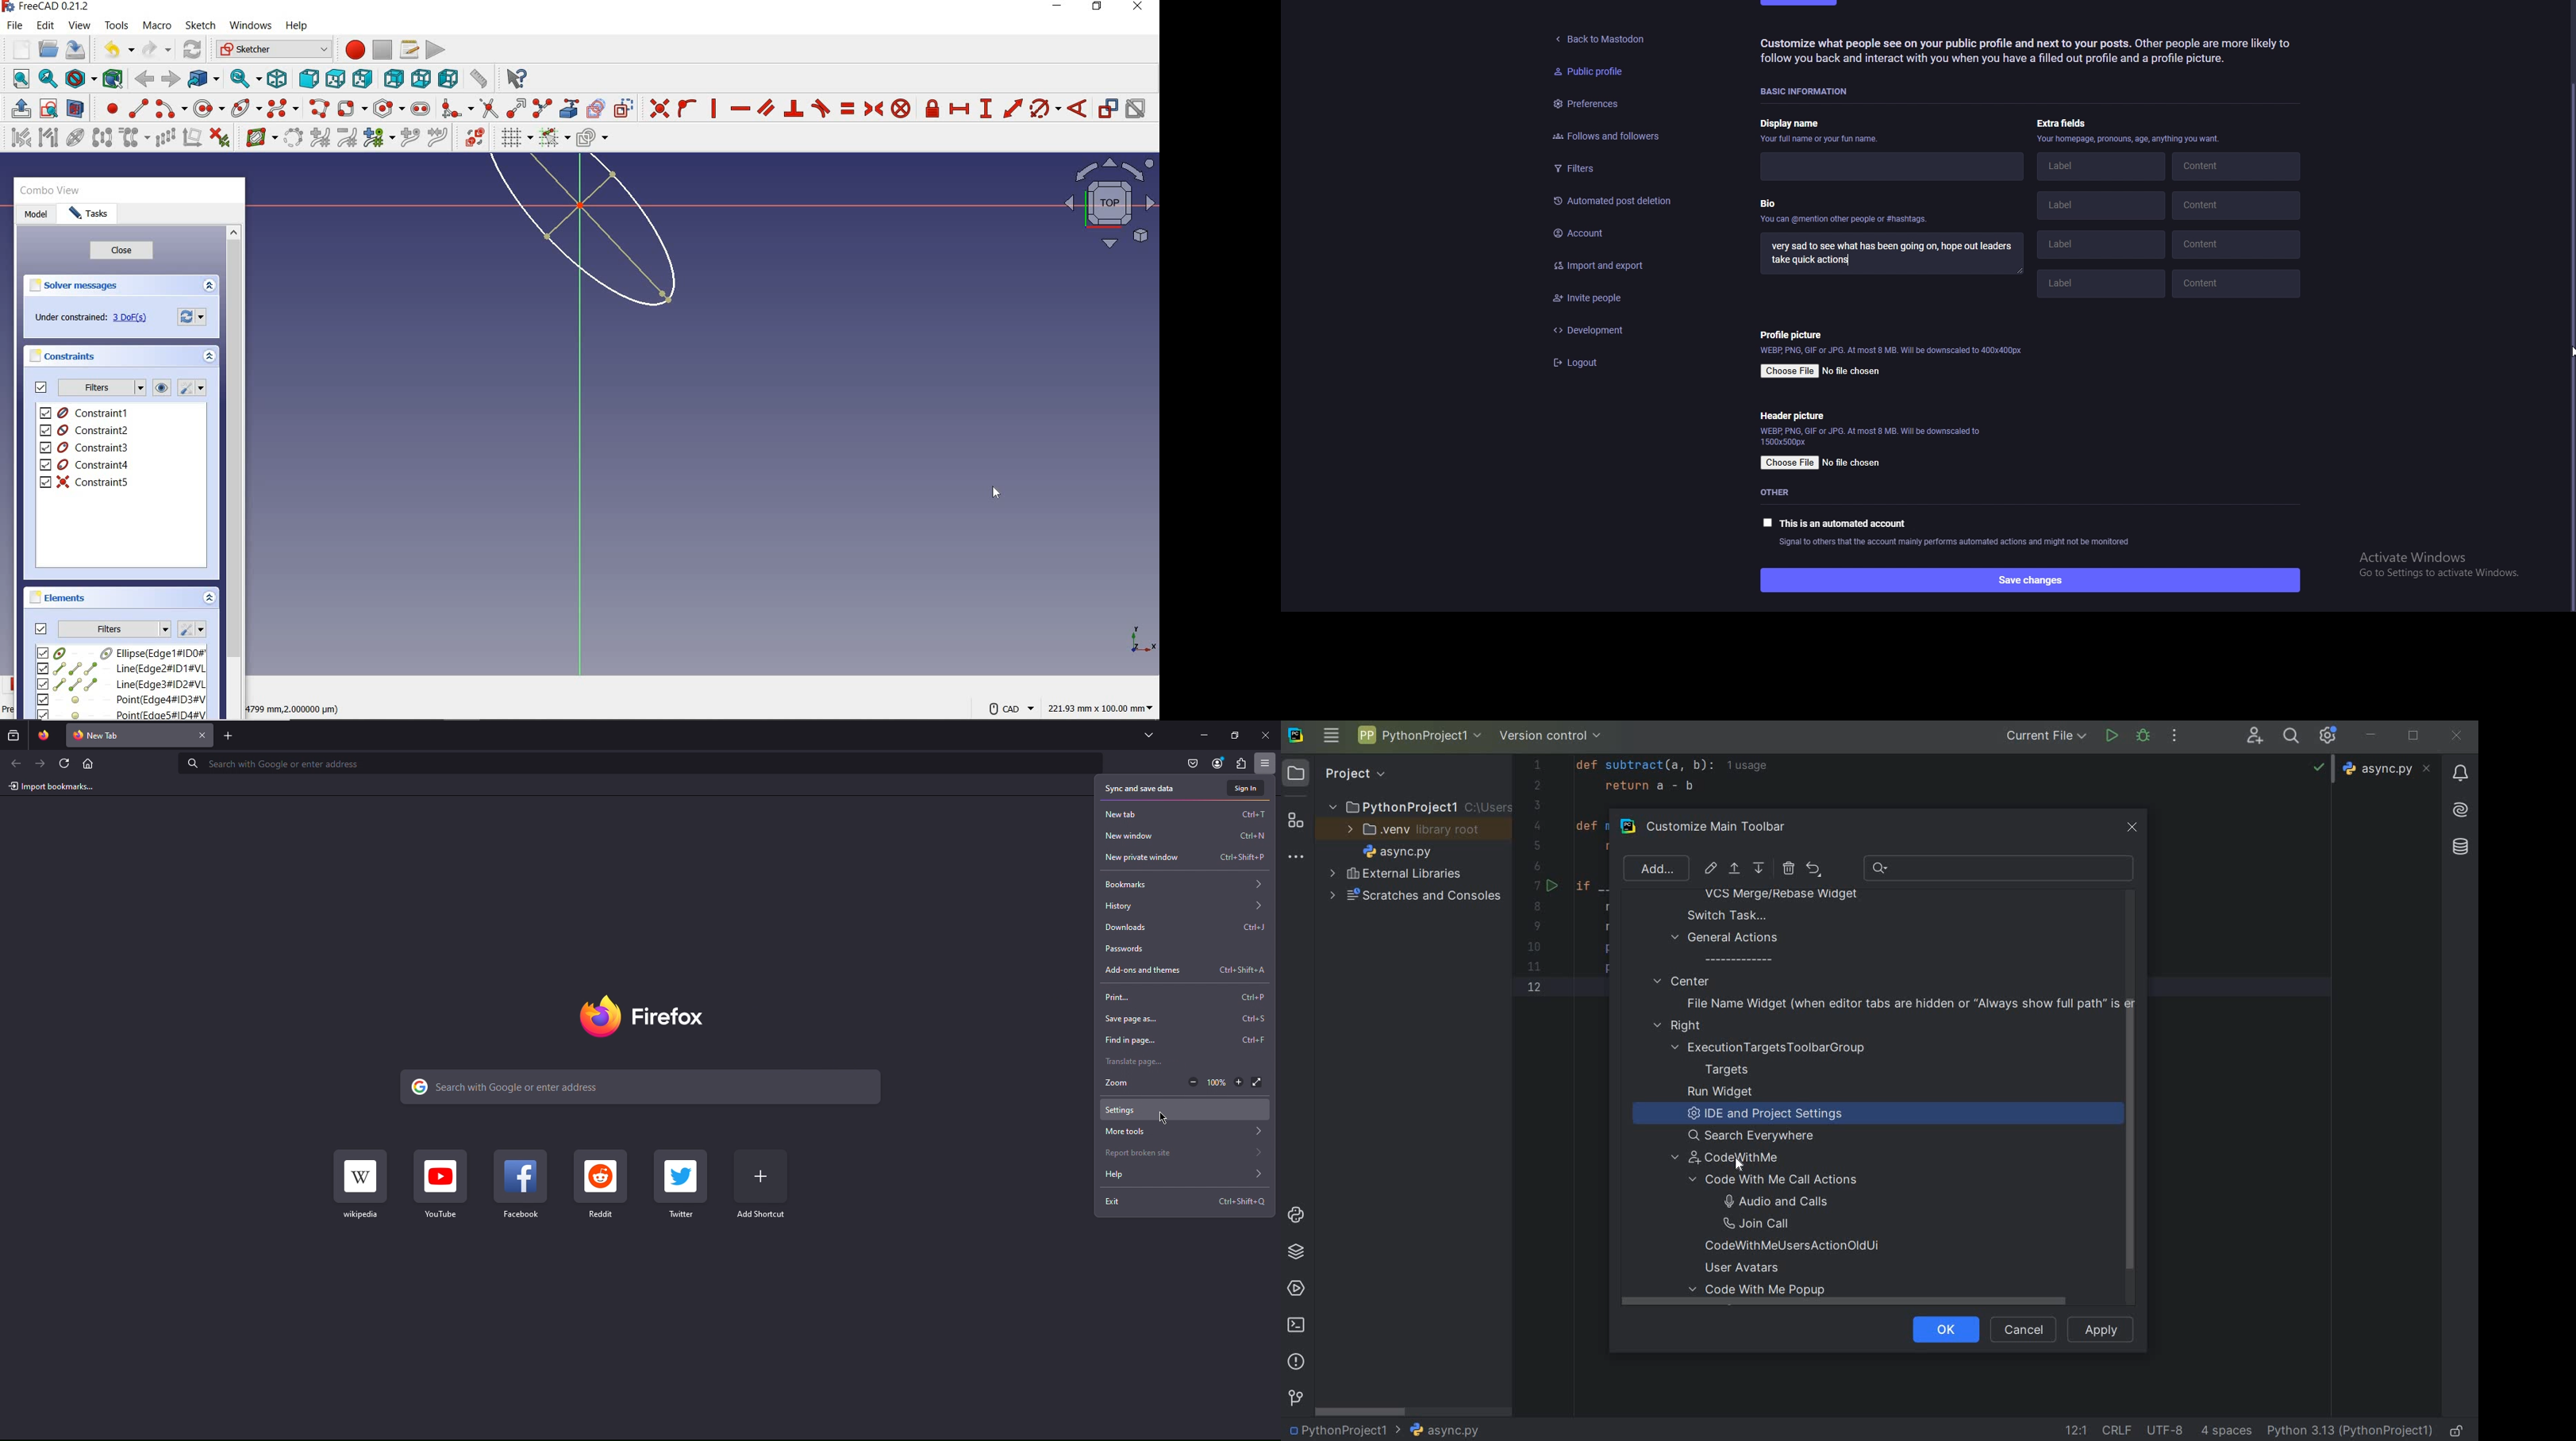 The image size is (2576, 1456). Describe the element at coordinates (1194, 1082) in the screenshot. I see `Zoom out` at that location.